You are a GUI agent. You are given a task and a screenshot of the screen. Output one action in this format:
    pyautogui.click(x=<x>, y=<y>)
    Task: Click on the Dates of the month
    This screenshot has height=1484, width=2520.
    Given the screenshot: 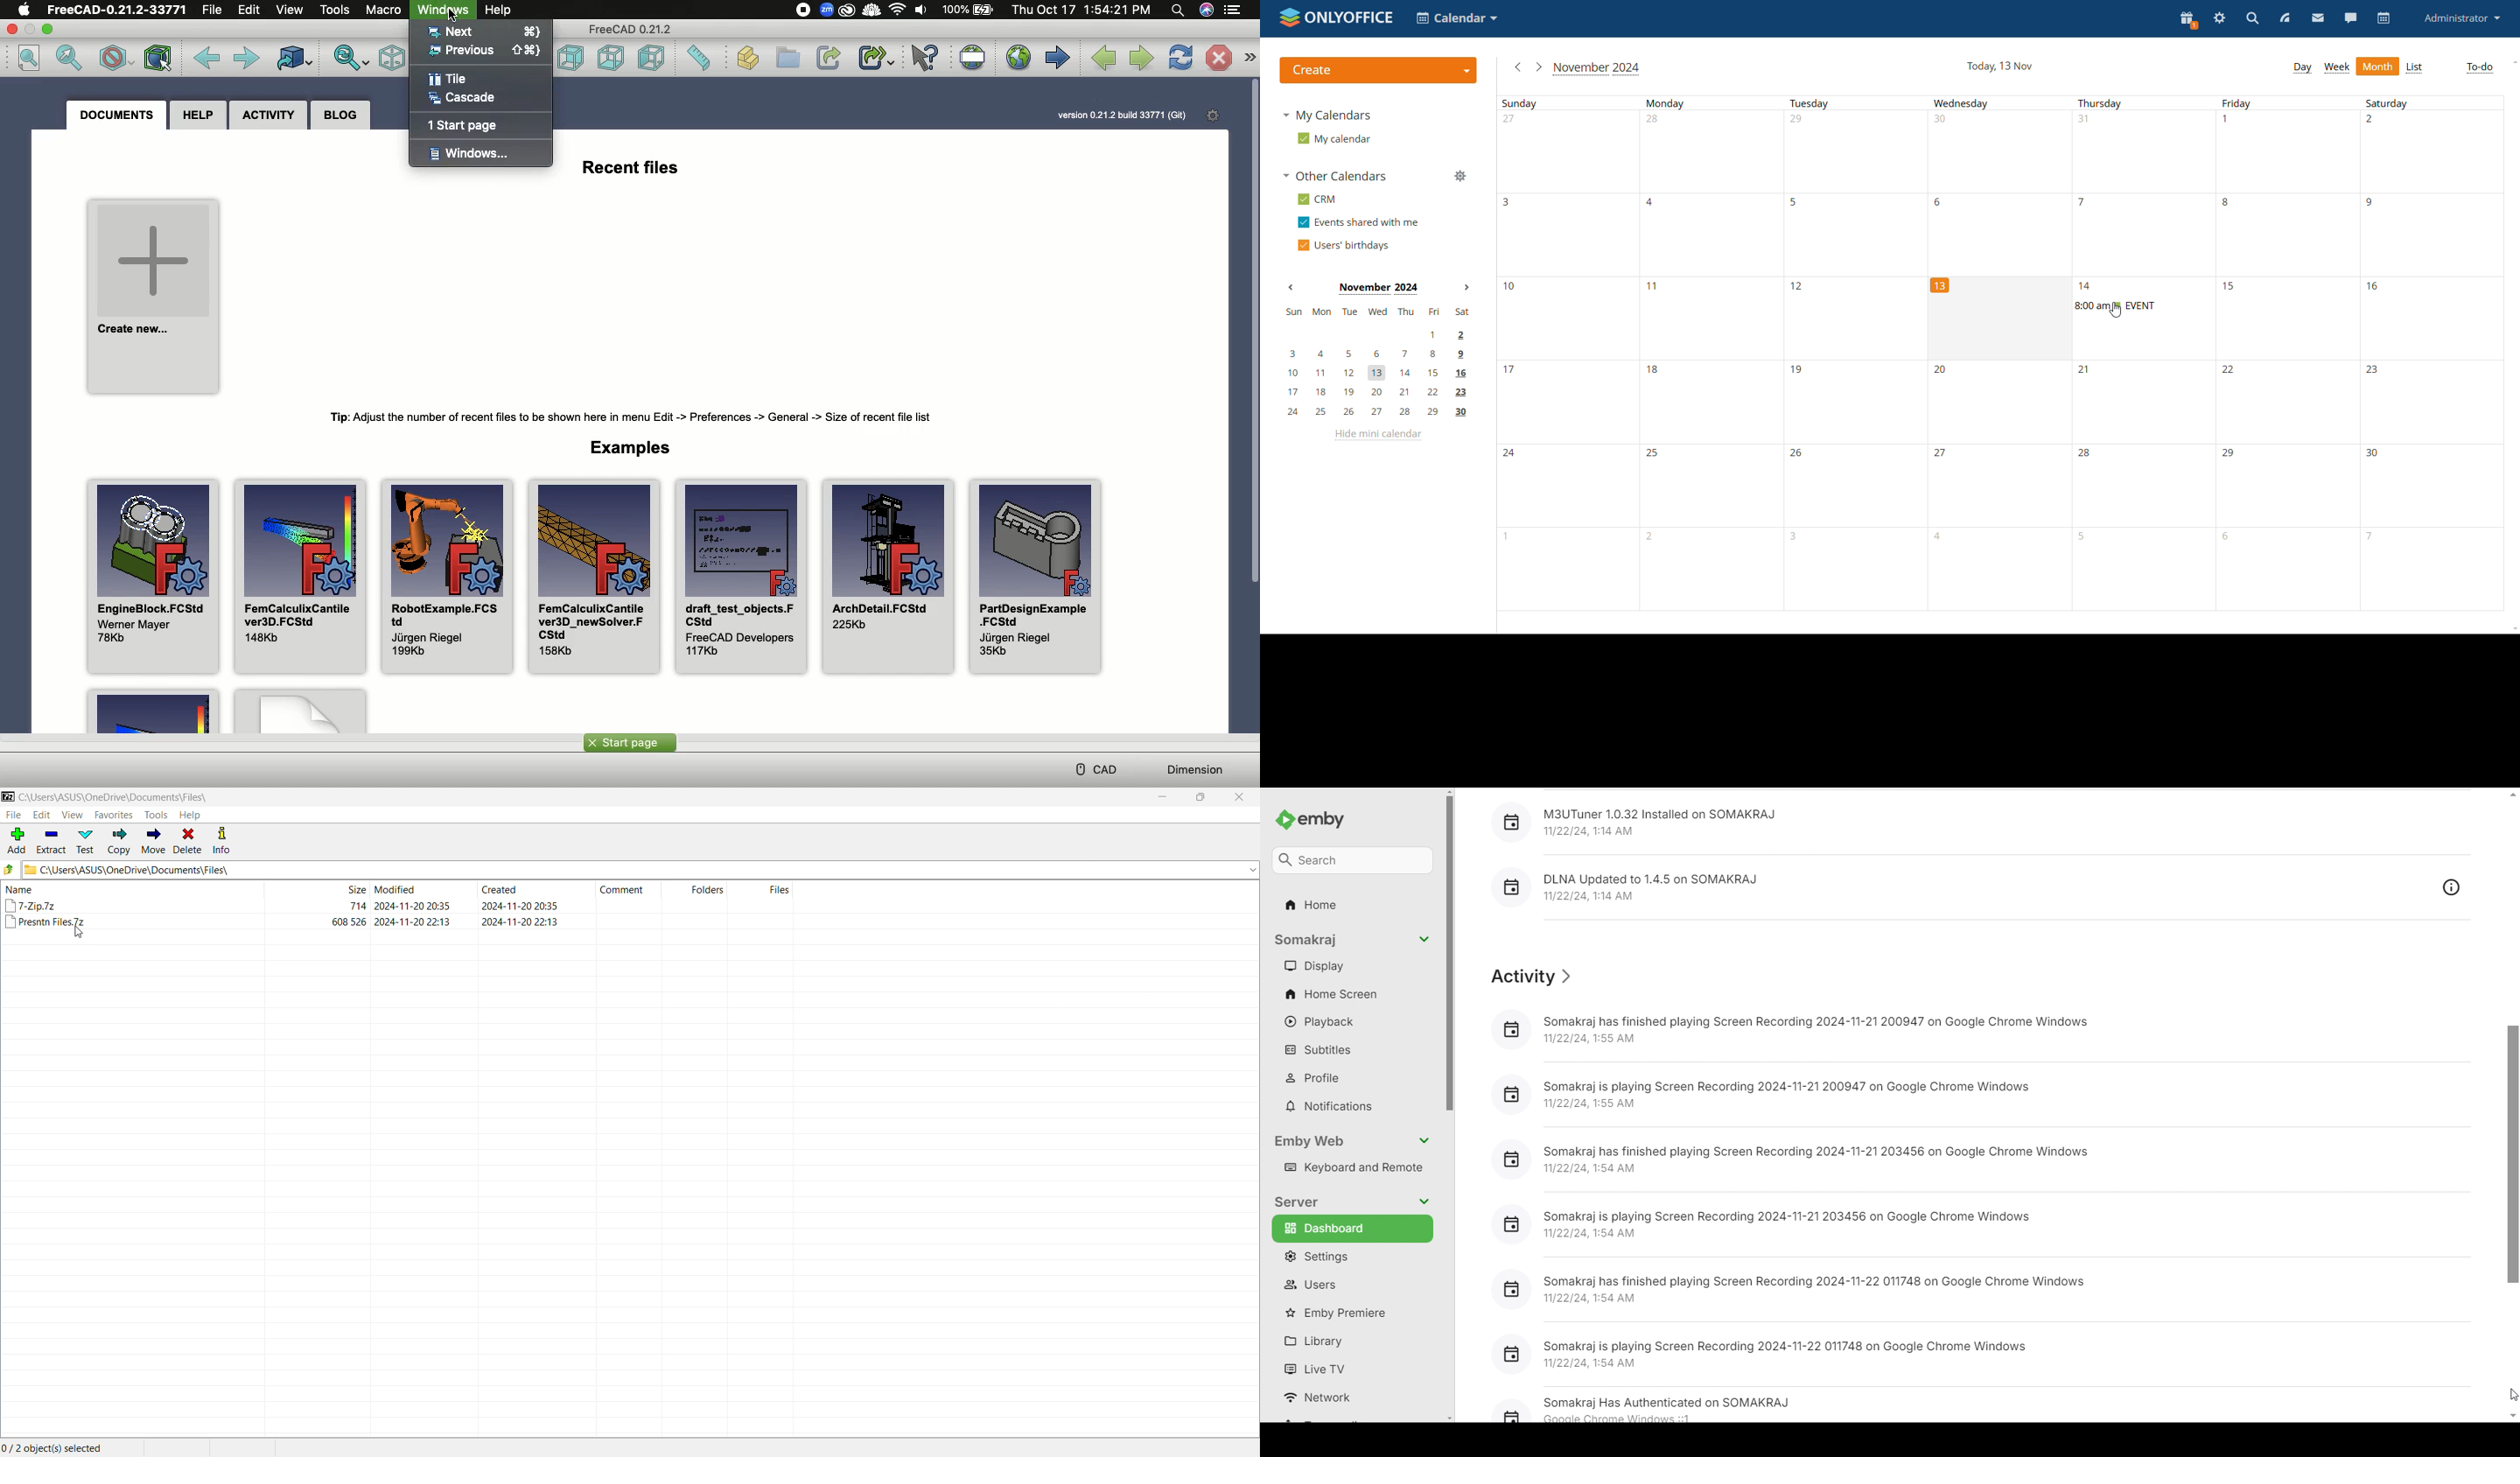 What is the action you would take?
    pyautogui.click(x=2002, y=152)
    